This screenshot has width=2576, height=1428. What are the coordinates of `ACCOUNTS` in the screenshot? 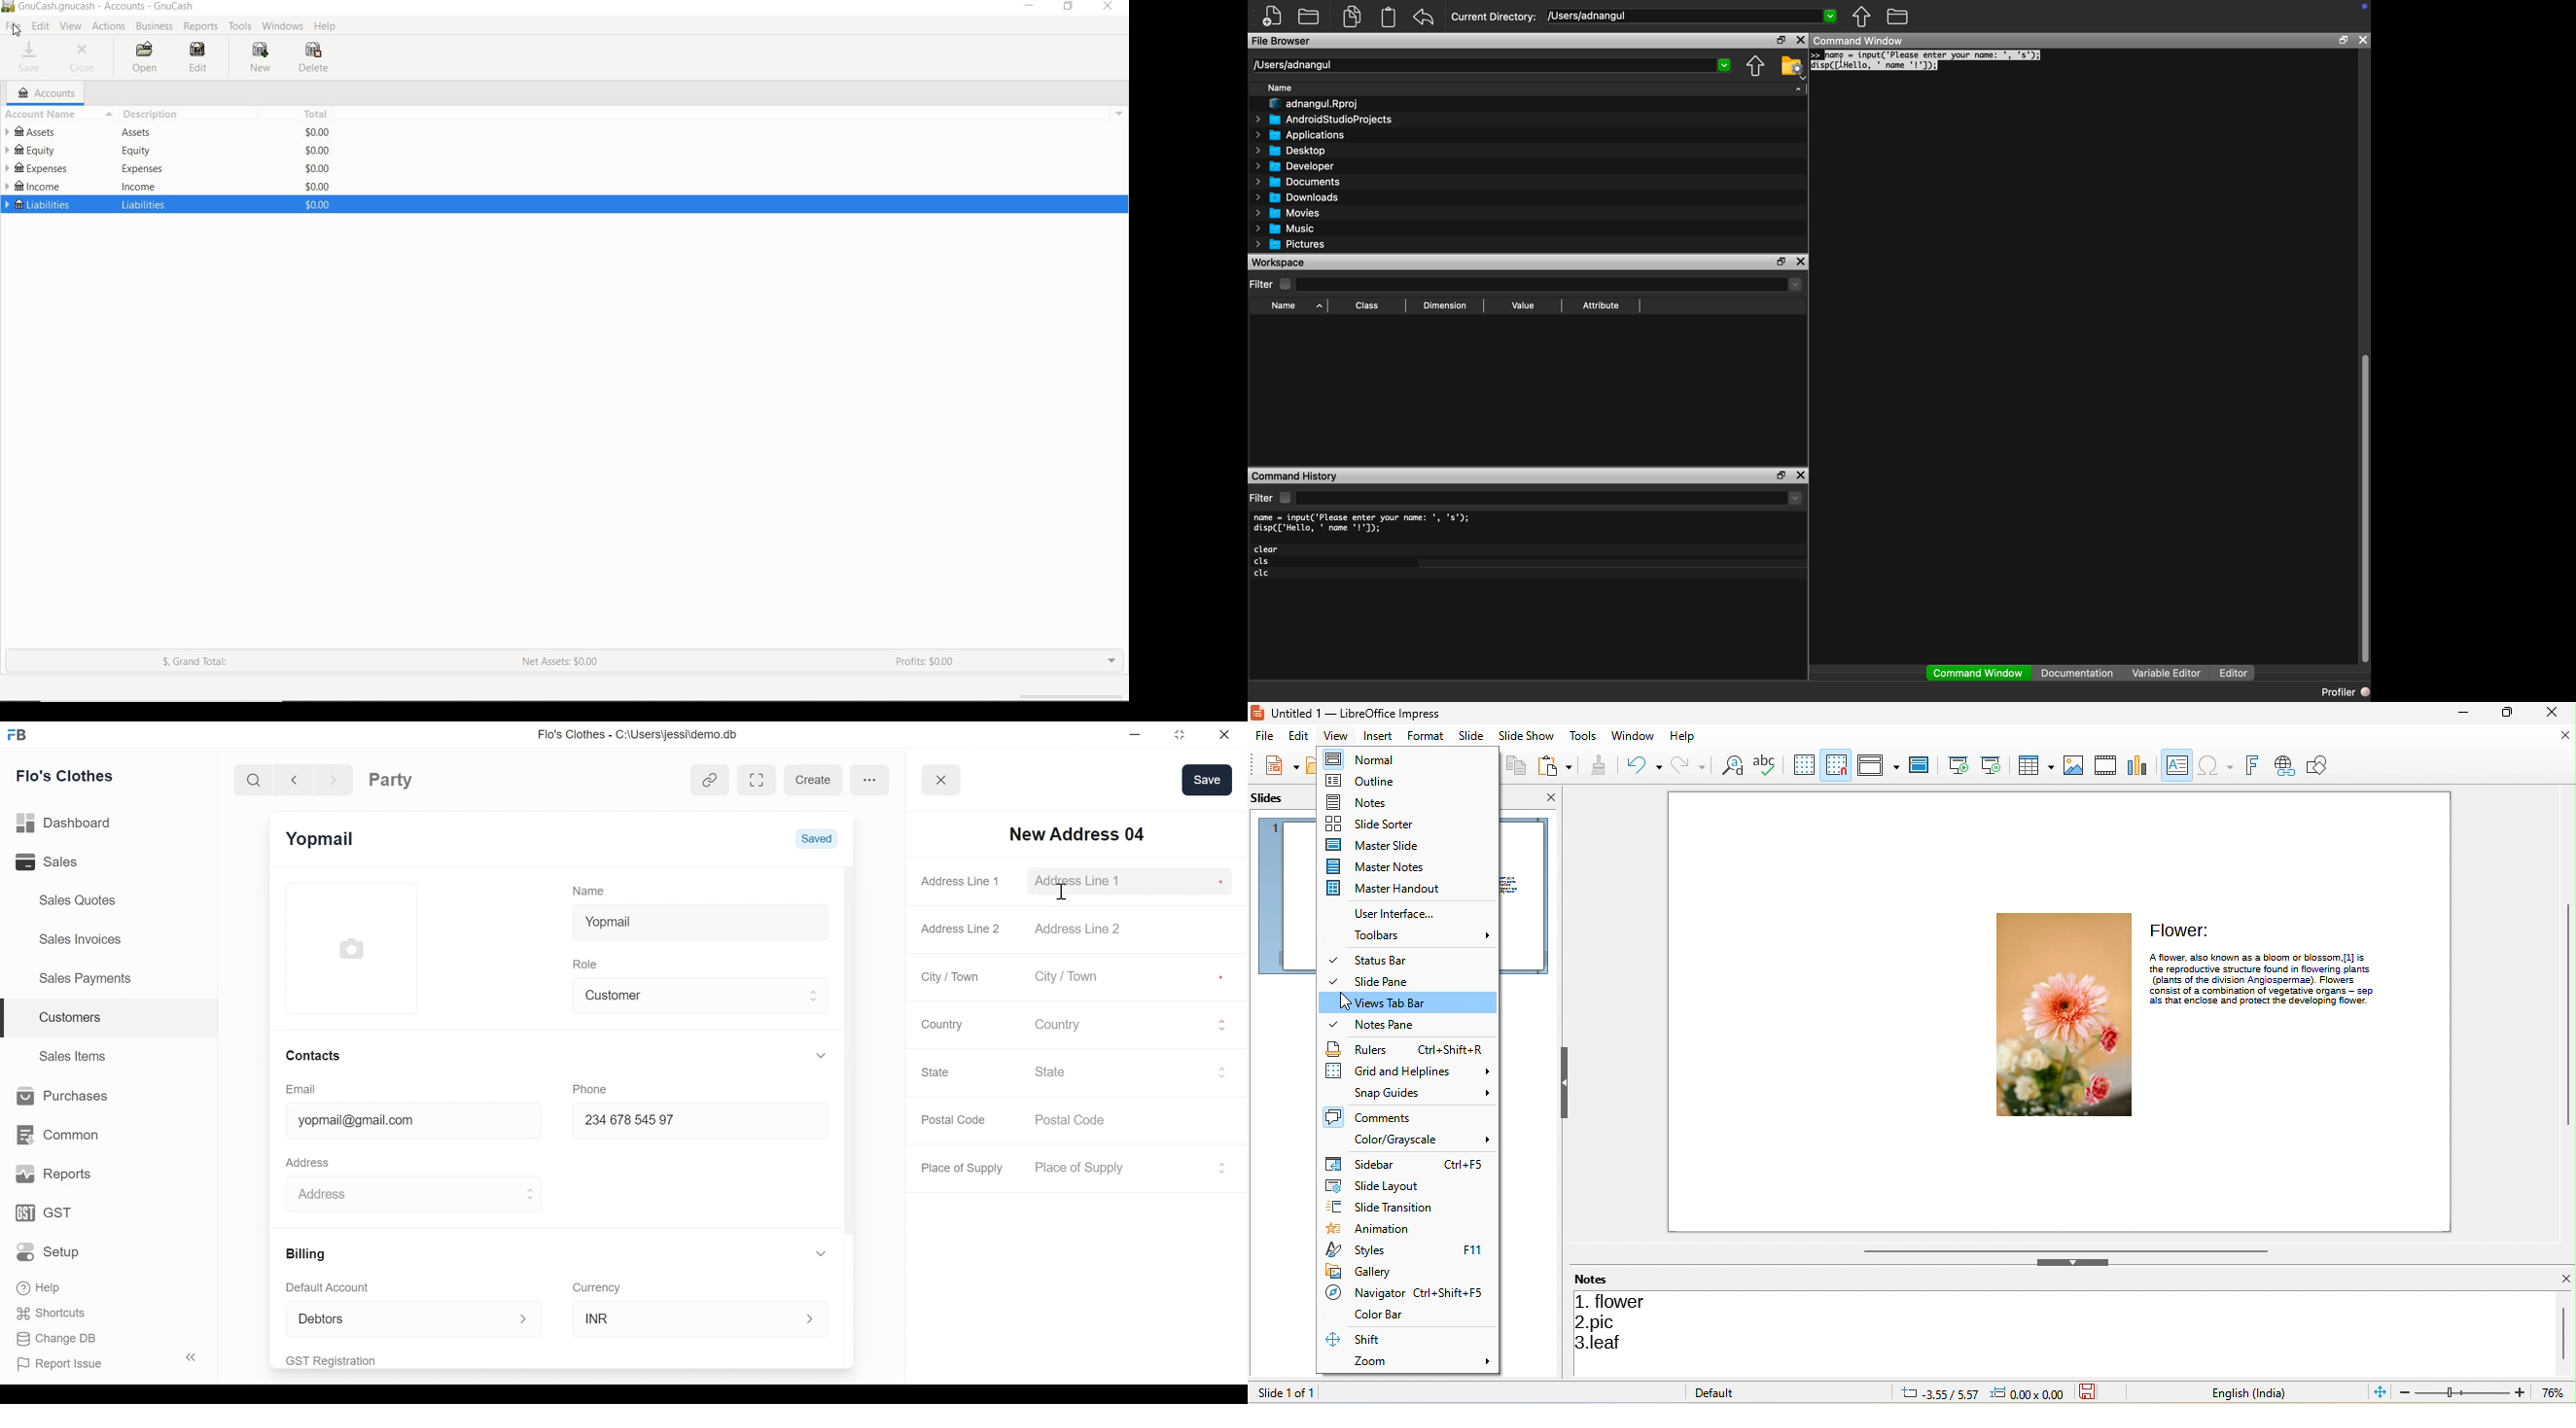 It's located at (44, 93).